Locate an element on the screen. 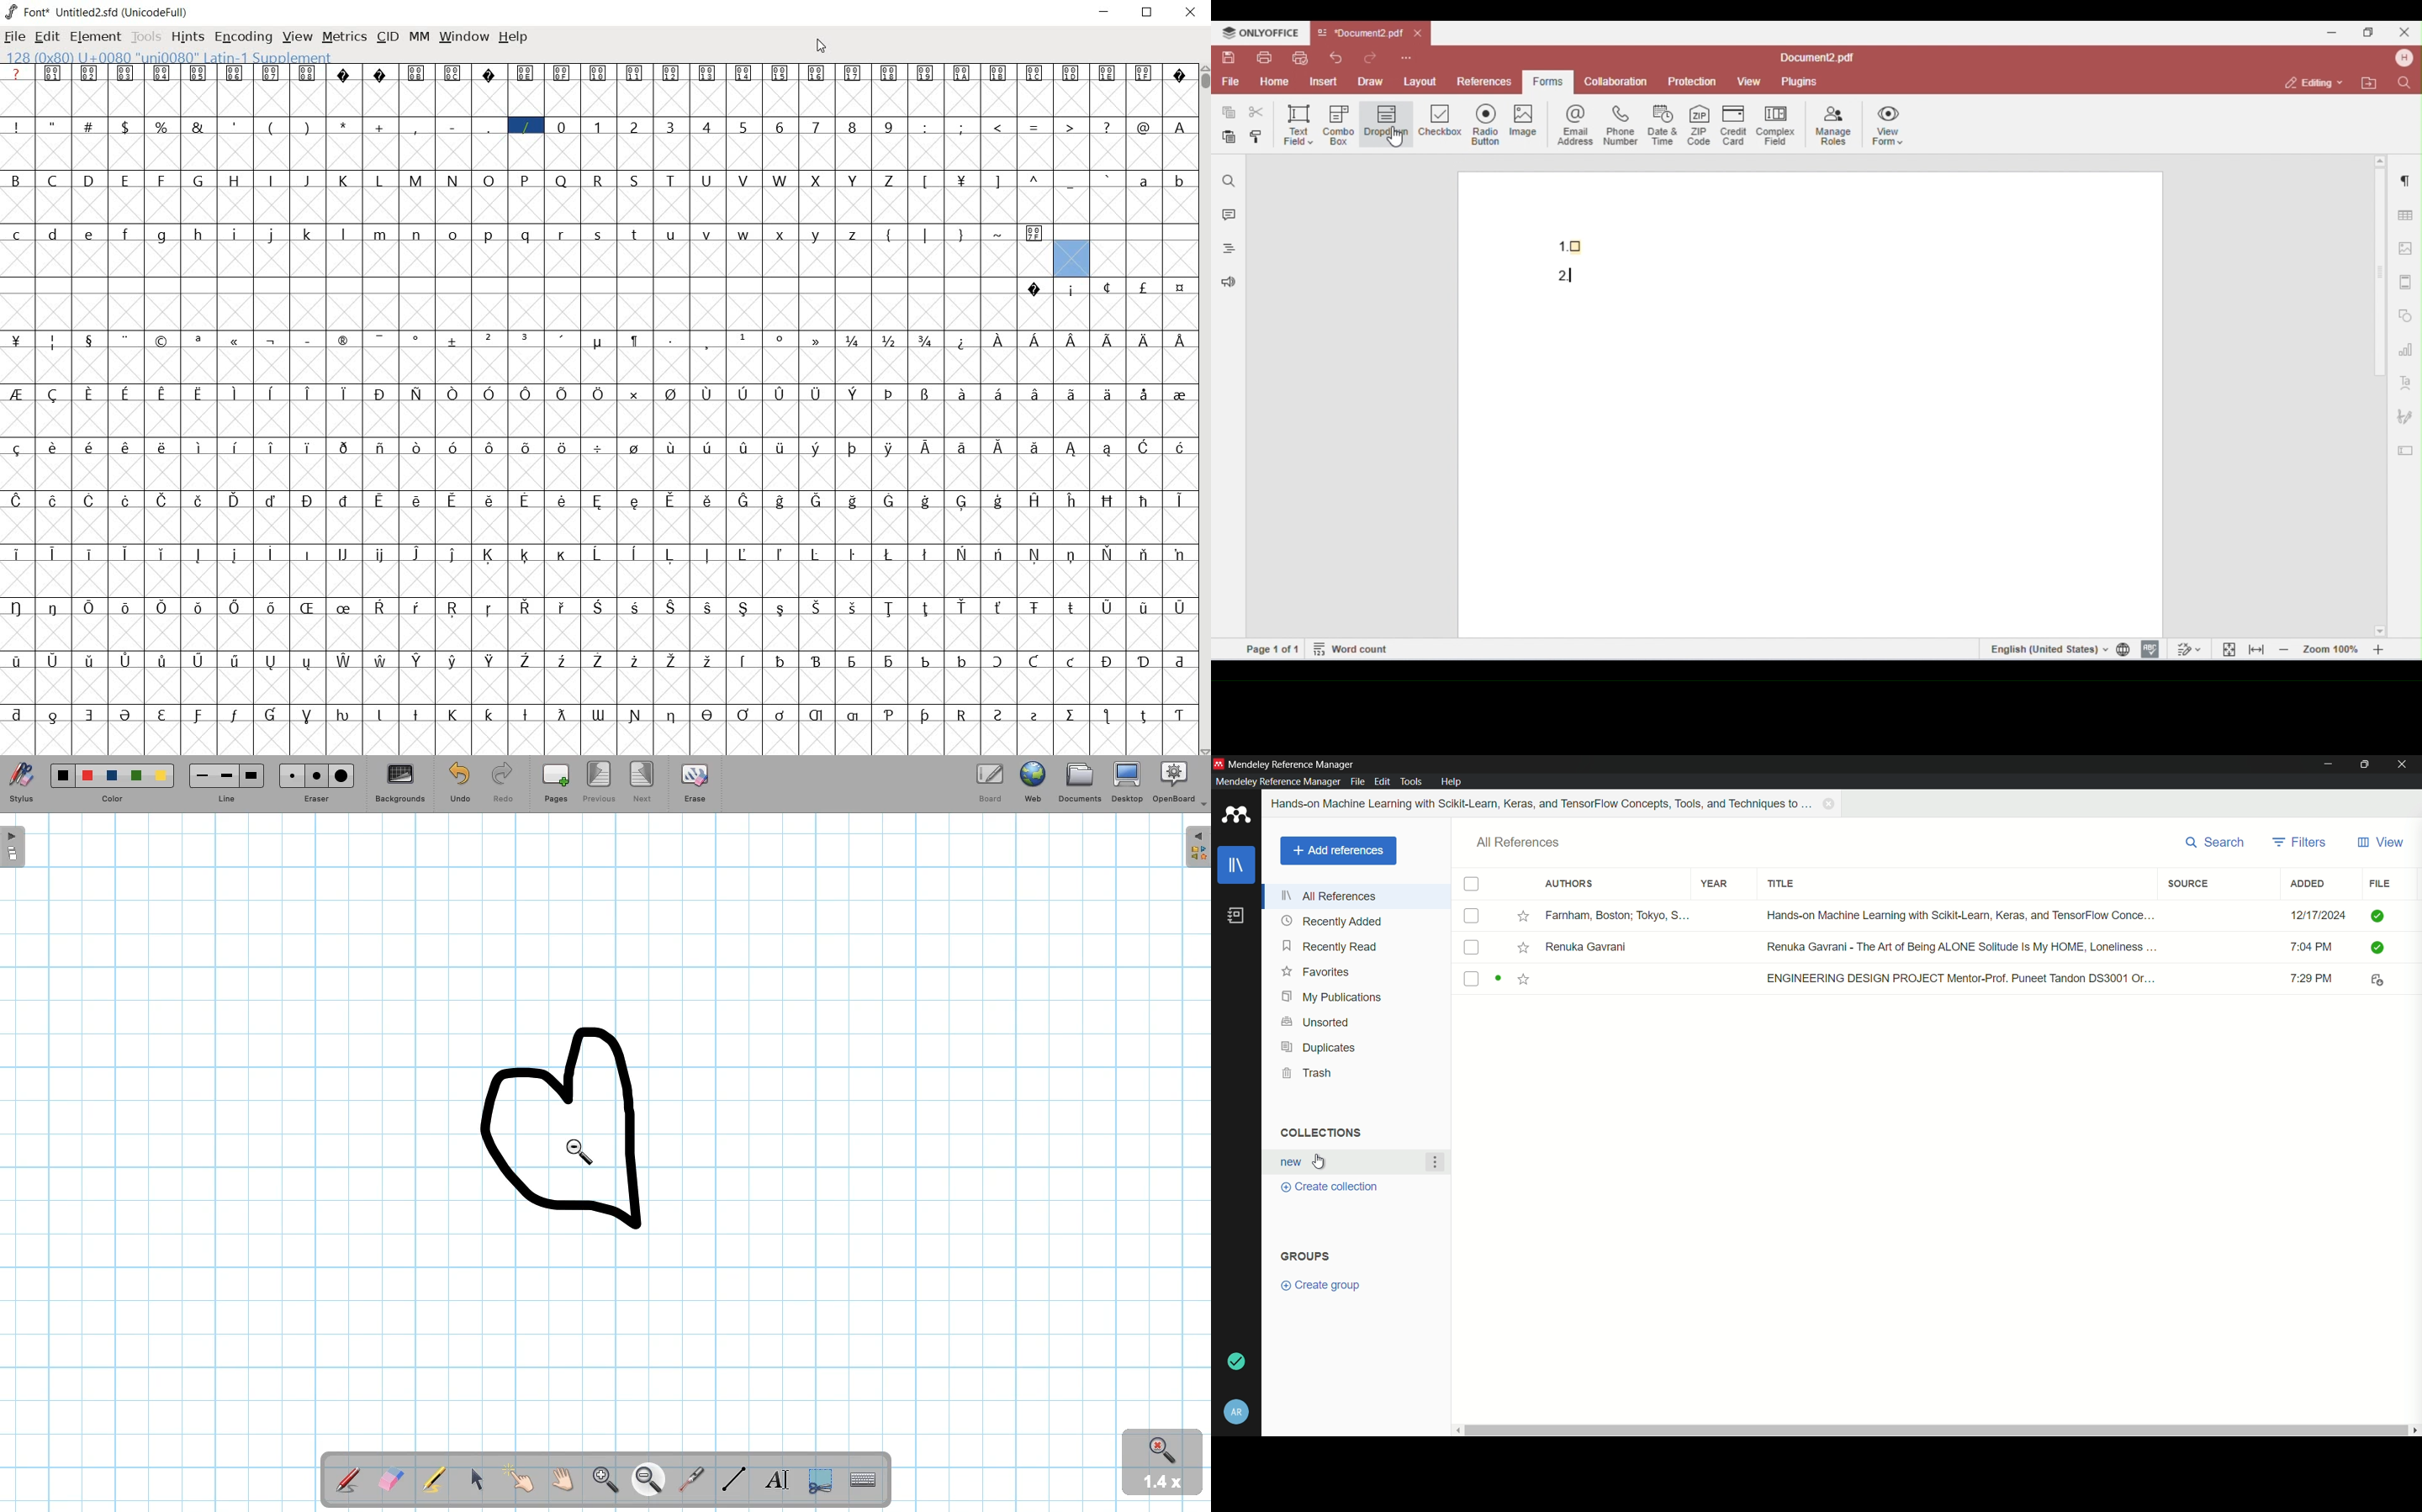 The width and height of the screenshot is (2436, 1512). unsorted is located at coordinates (1318, 1021).